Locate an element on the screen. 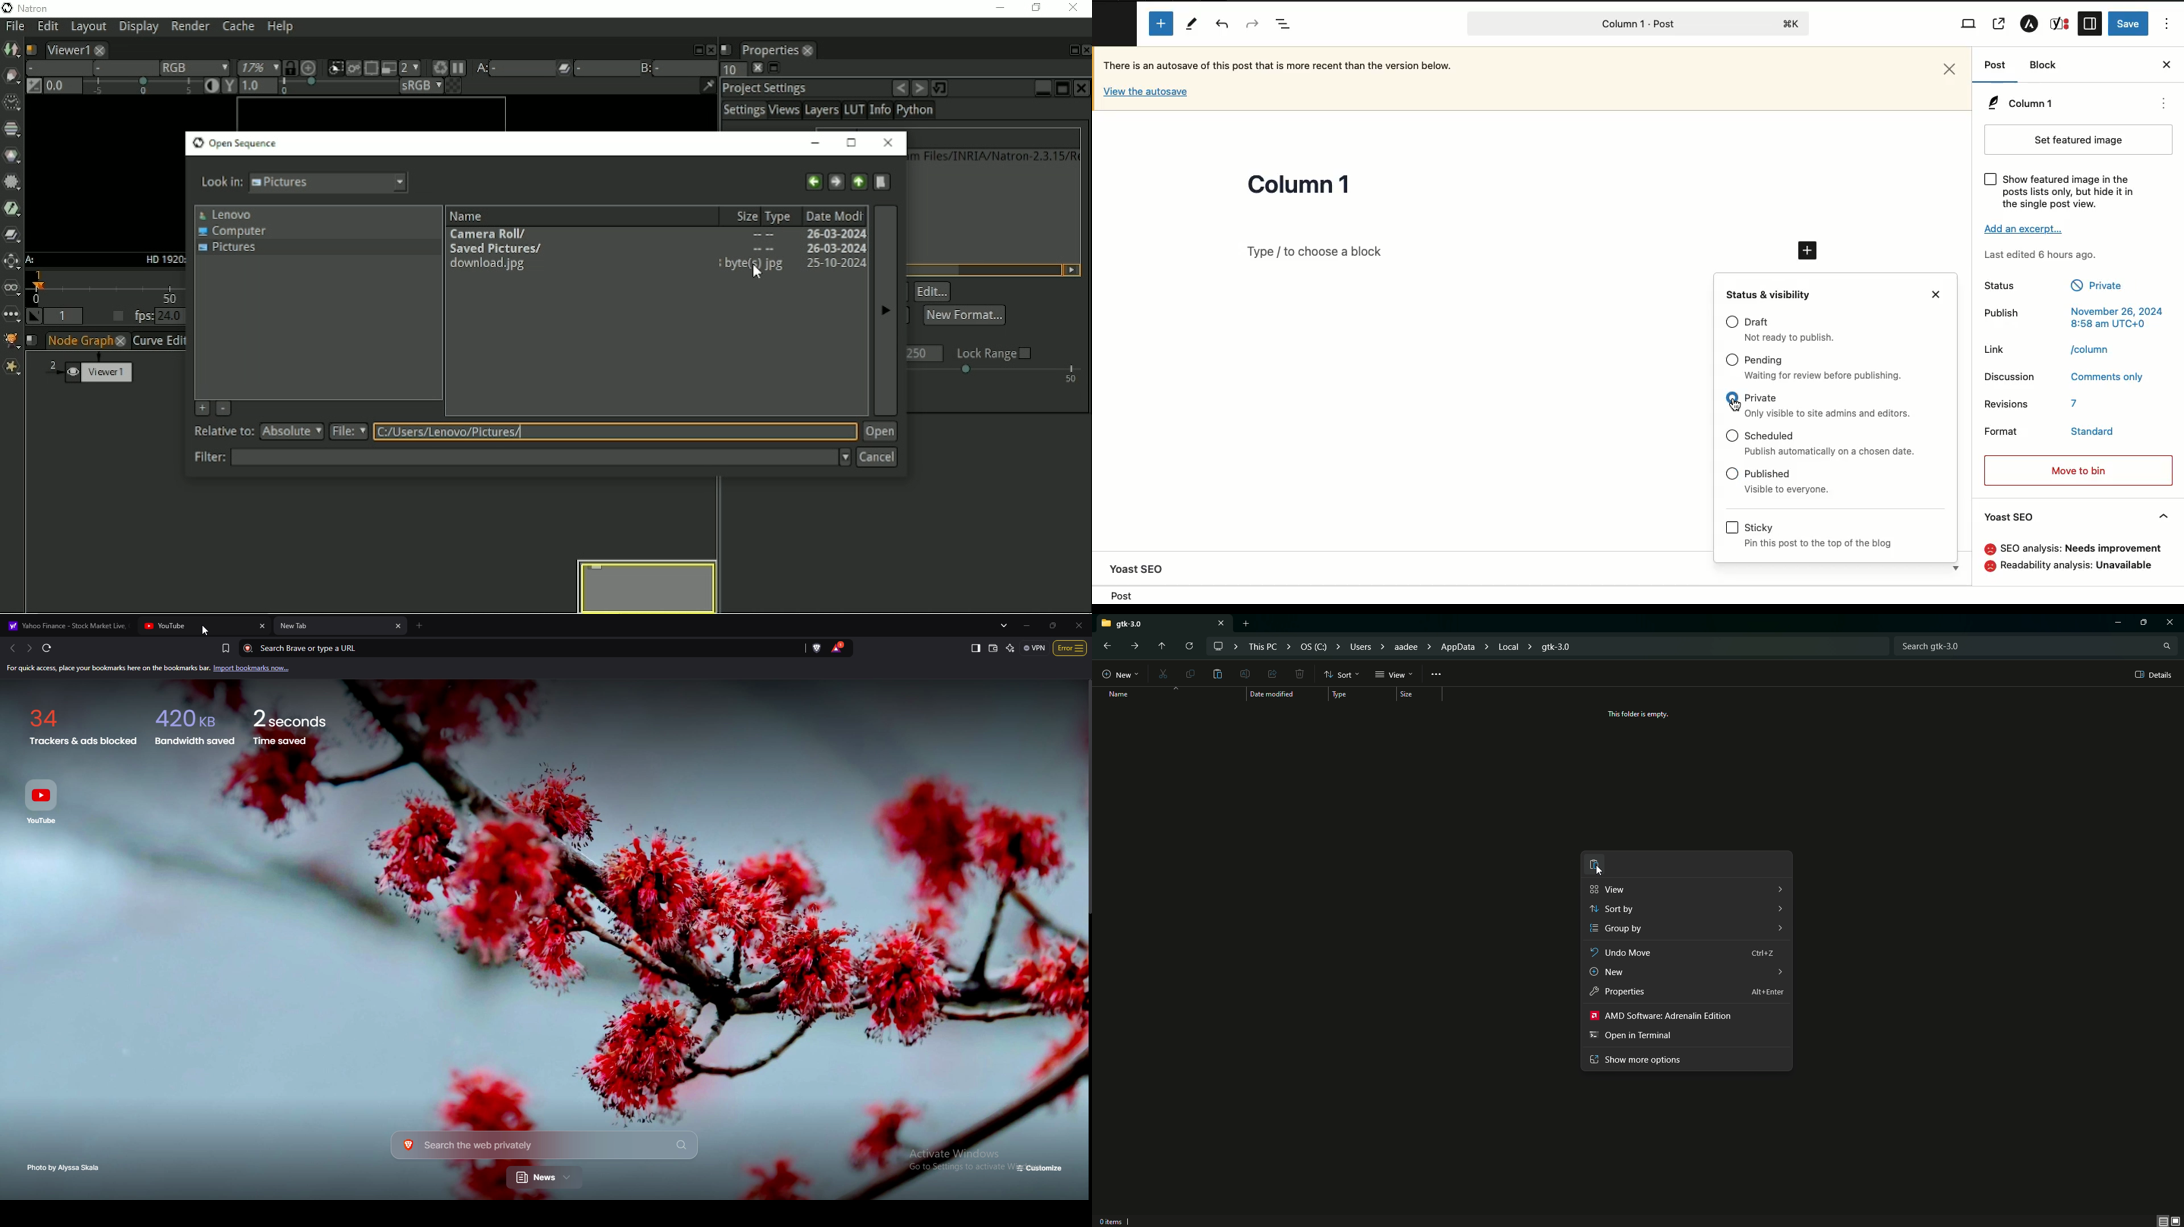  View post is located at coordinates (1999, 25).